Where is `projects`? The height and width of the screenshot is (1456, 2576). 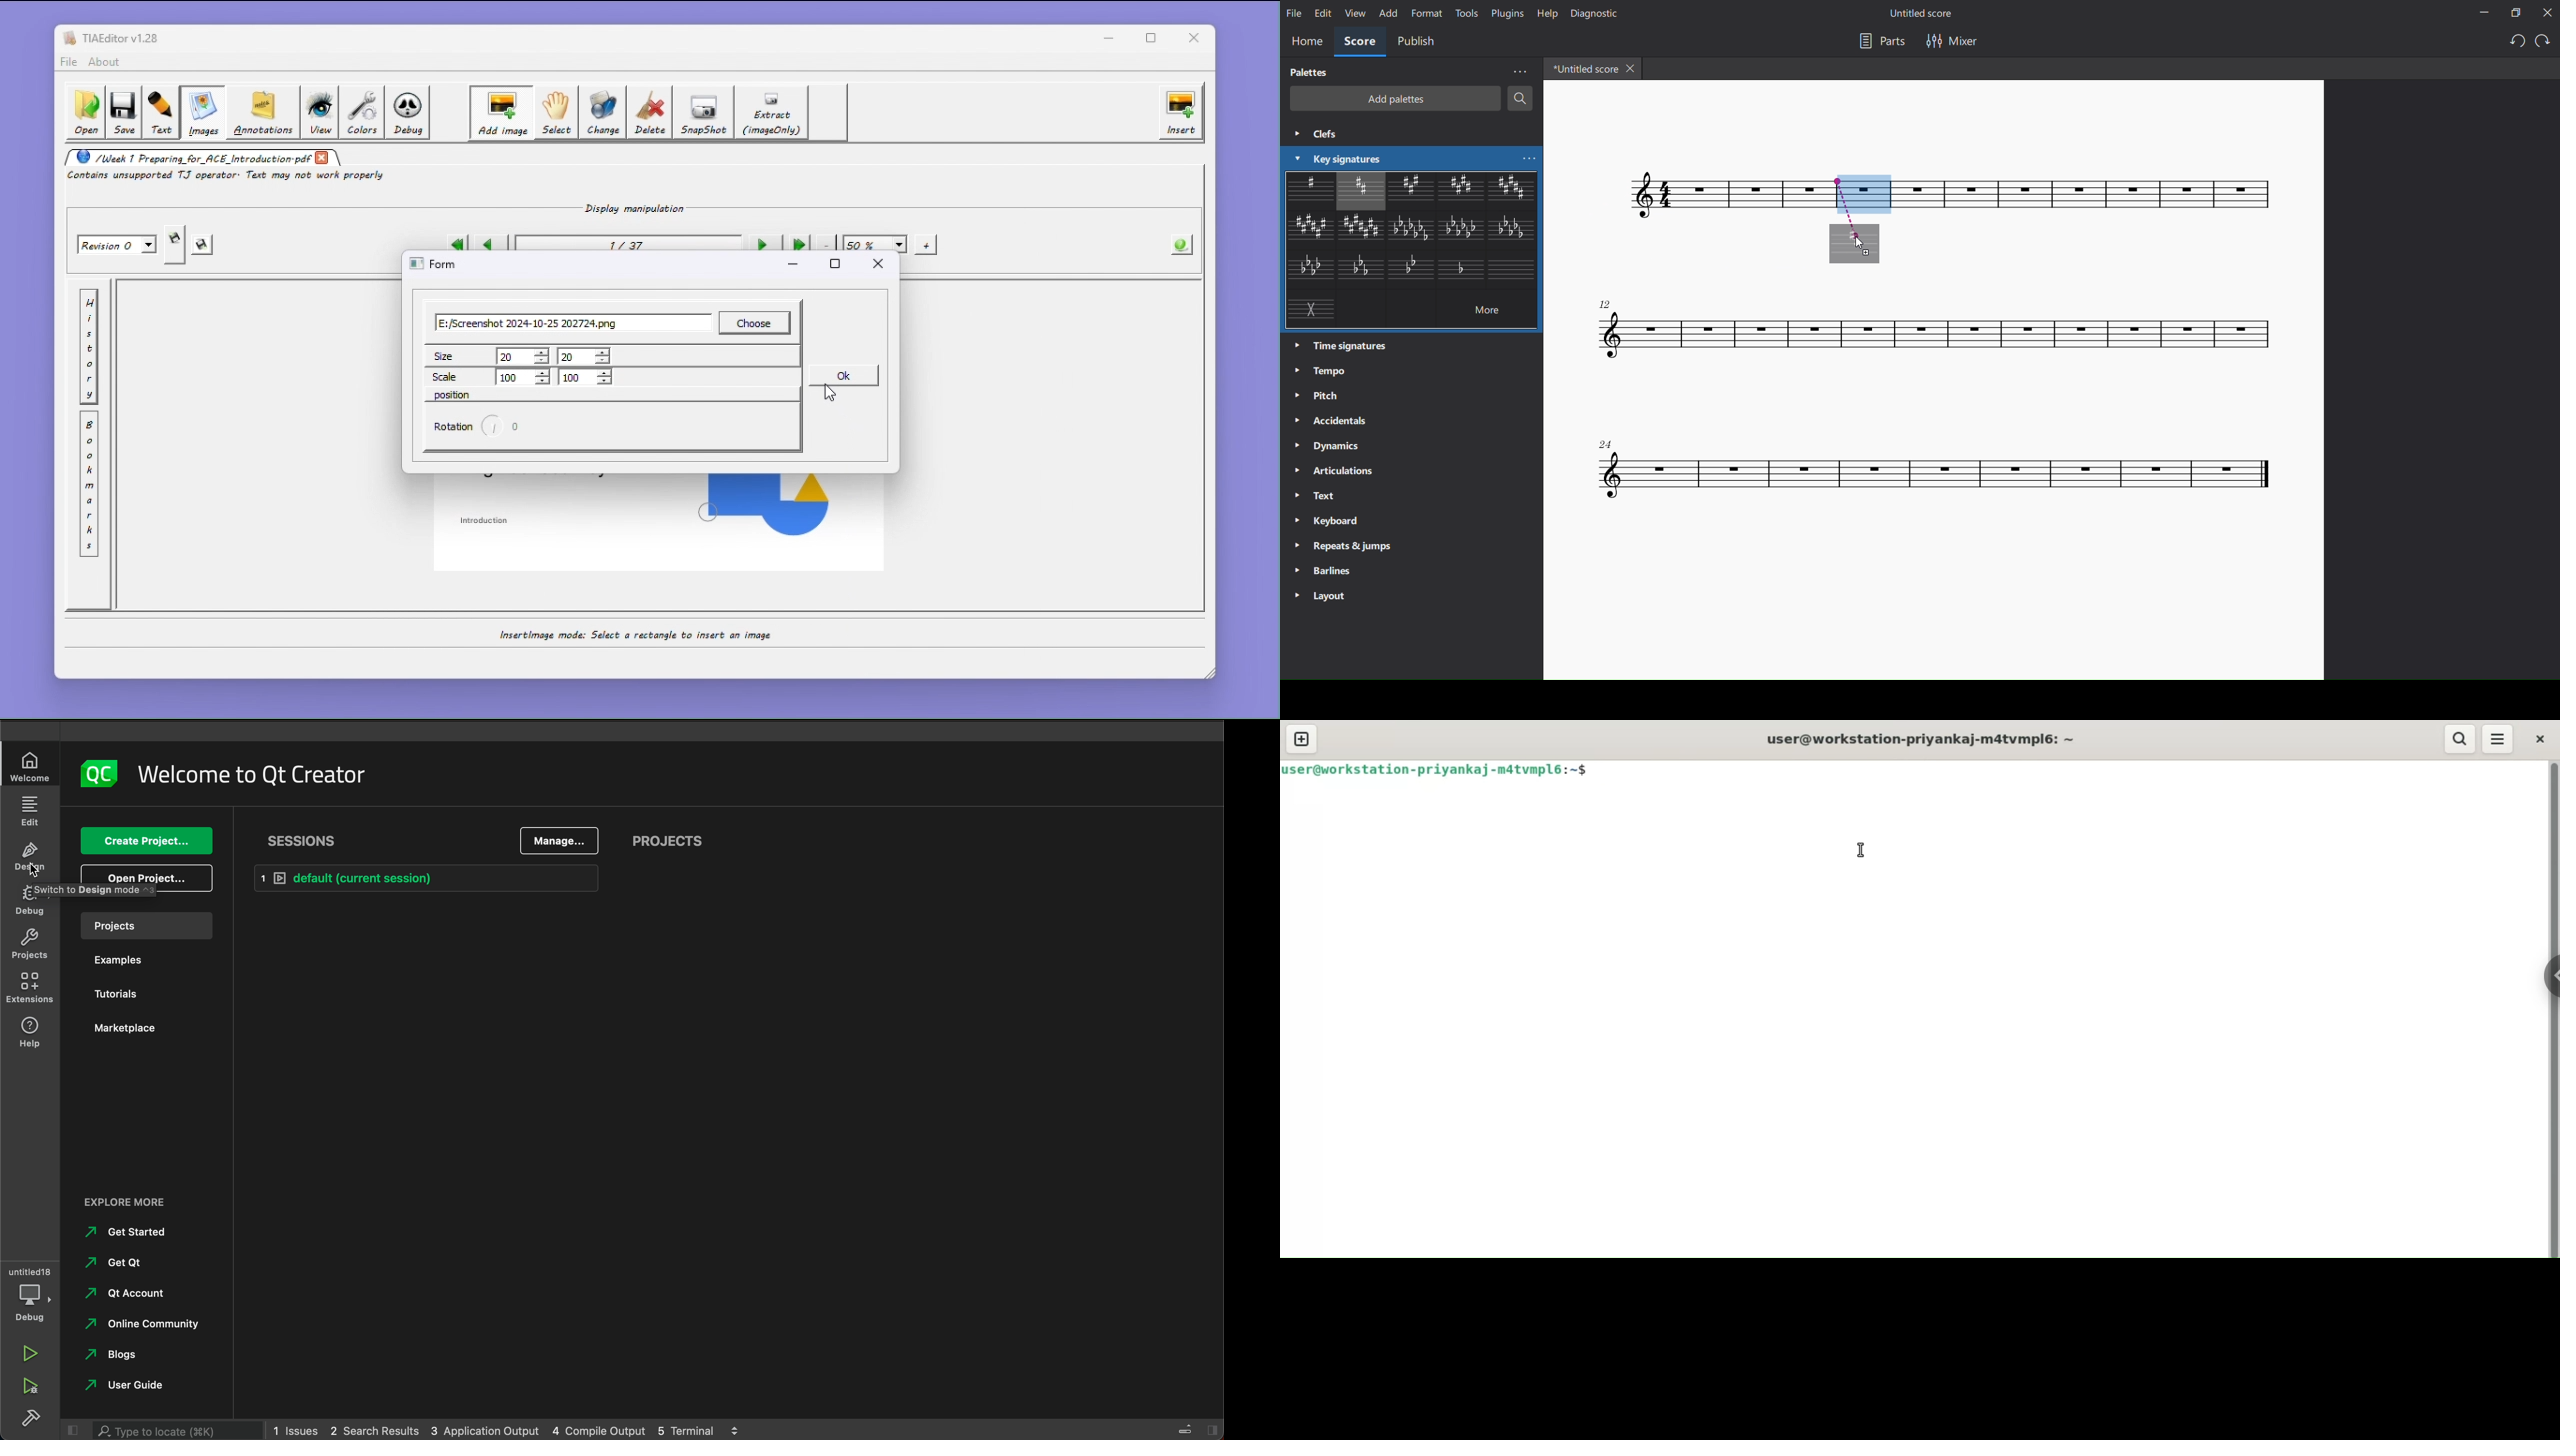 projects is located at coordinates (28, 948).